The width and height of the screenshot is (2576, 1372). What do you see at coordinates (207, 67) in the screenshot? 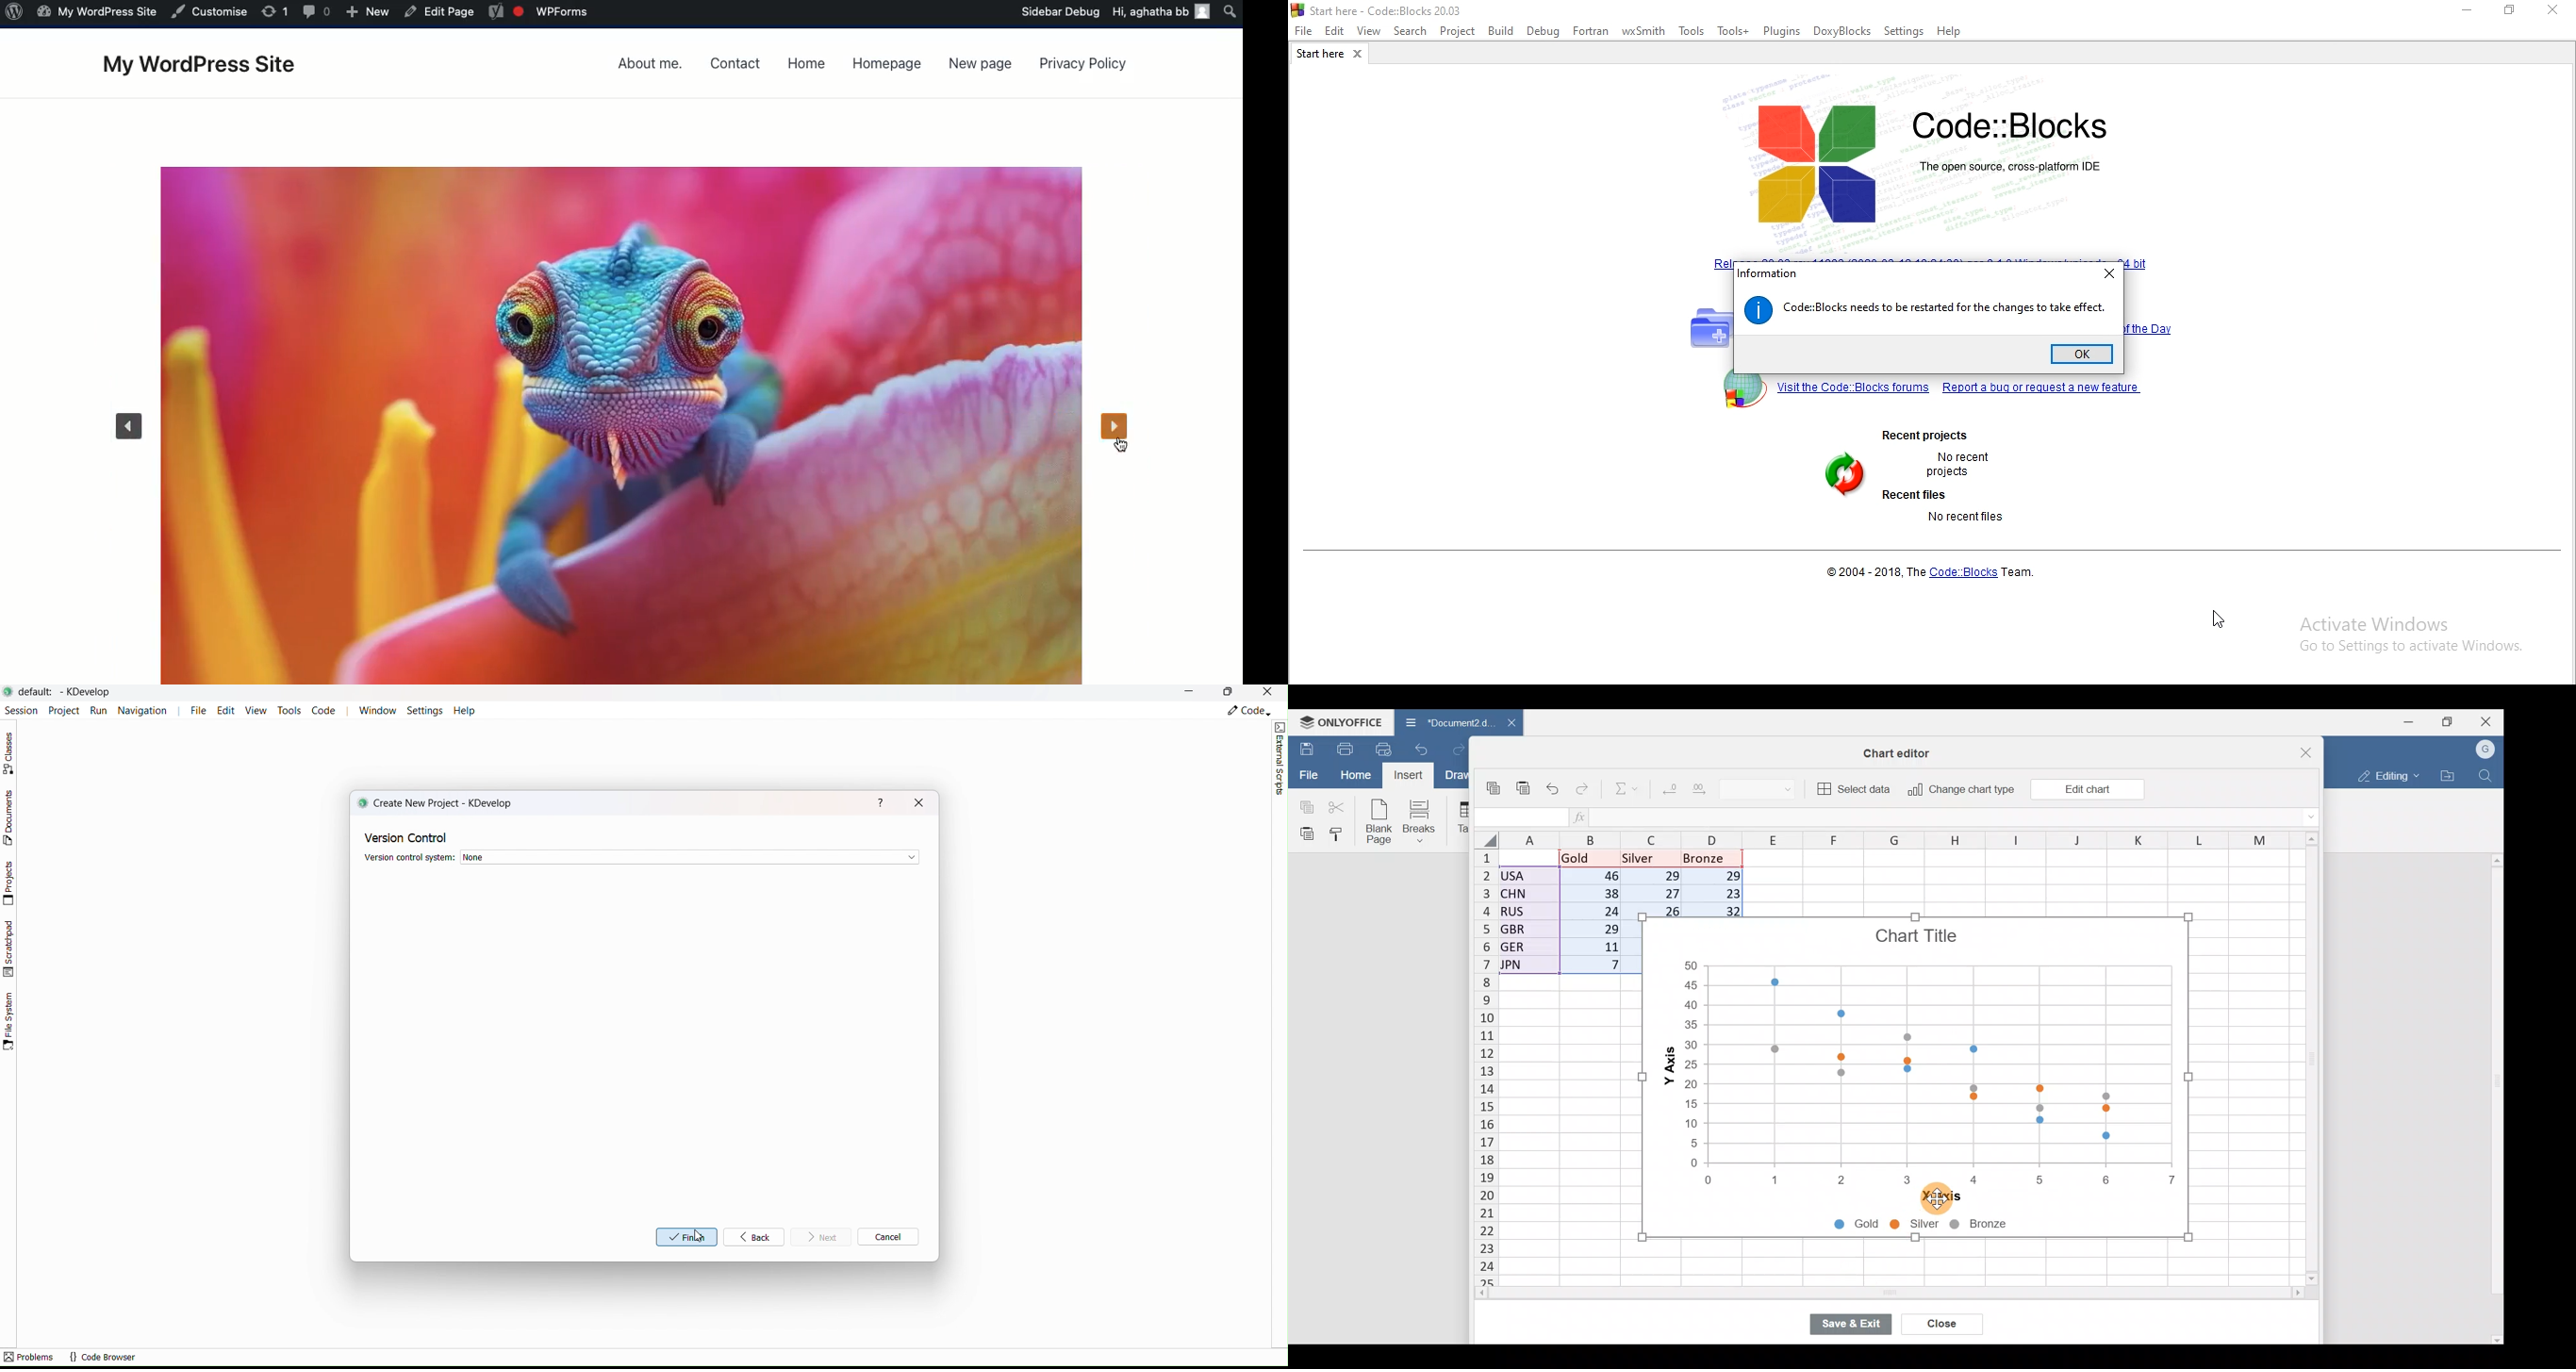
I see `My wordpress site` at bounding box center [207, 67].